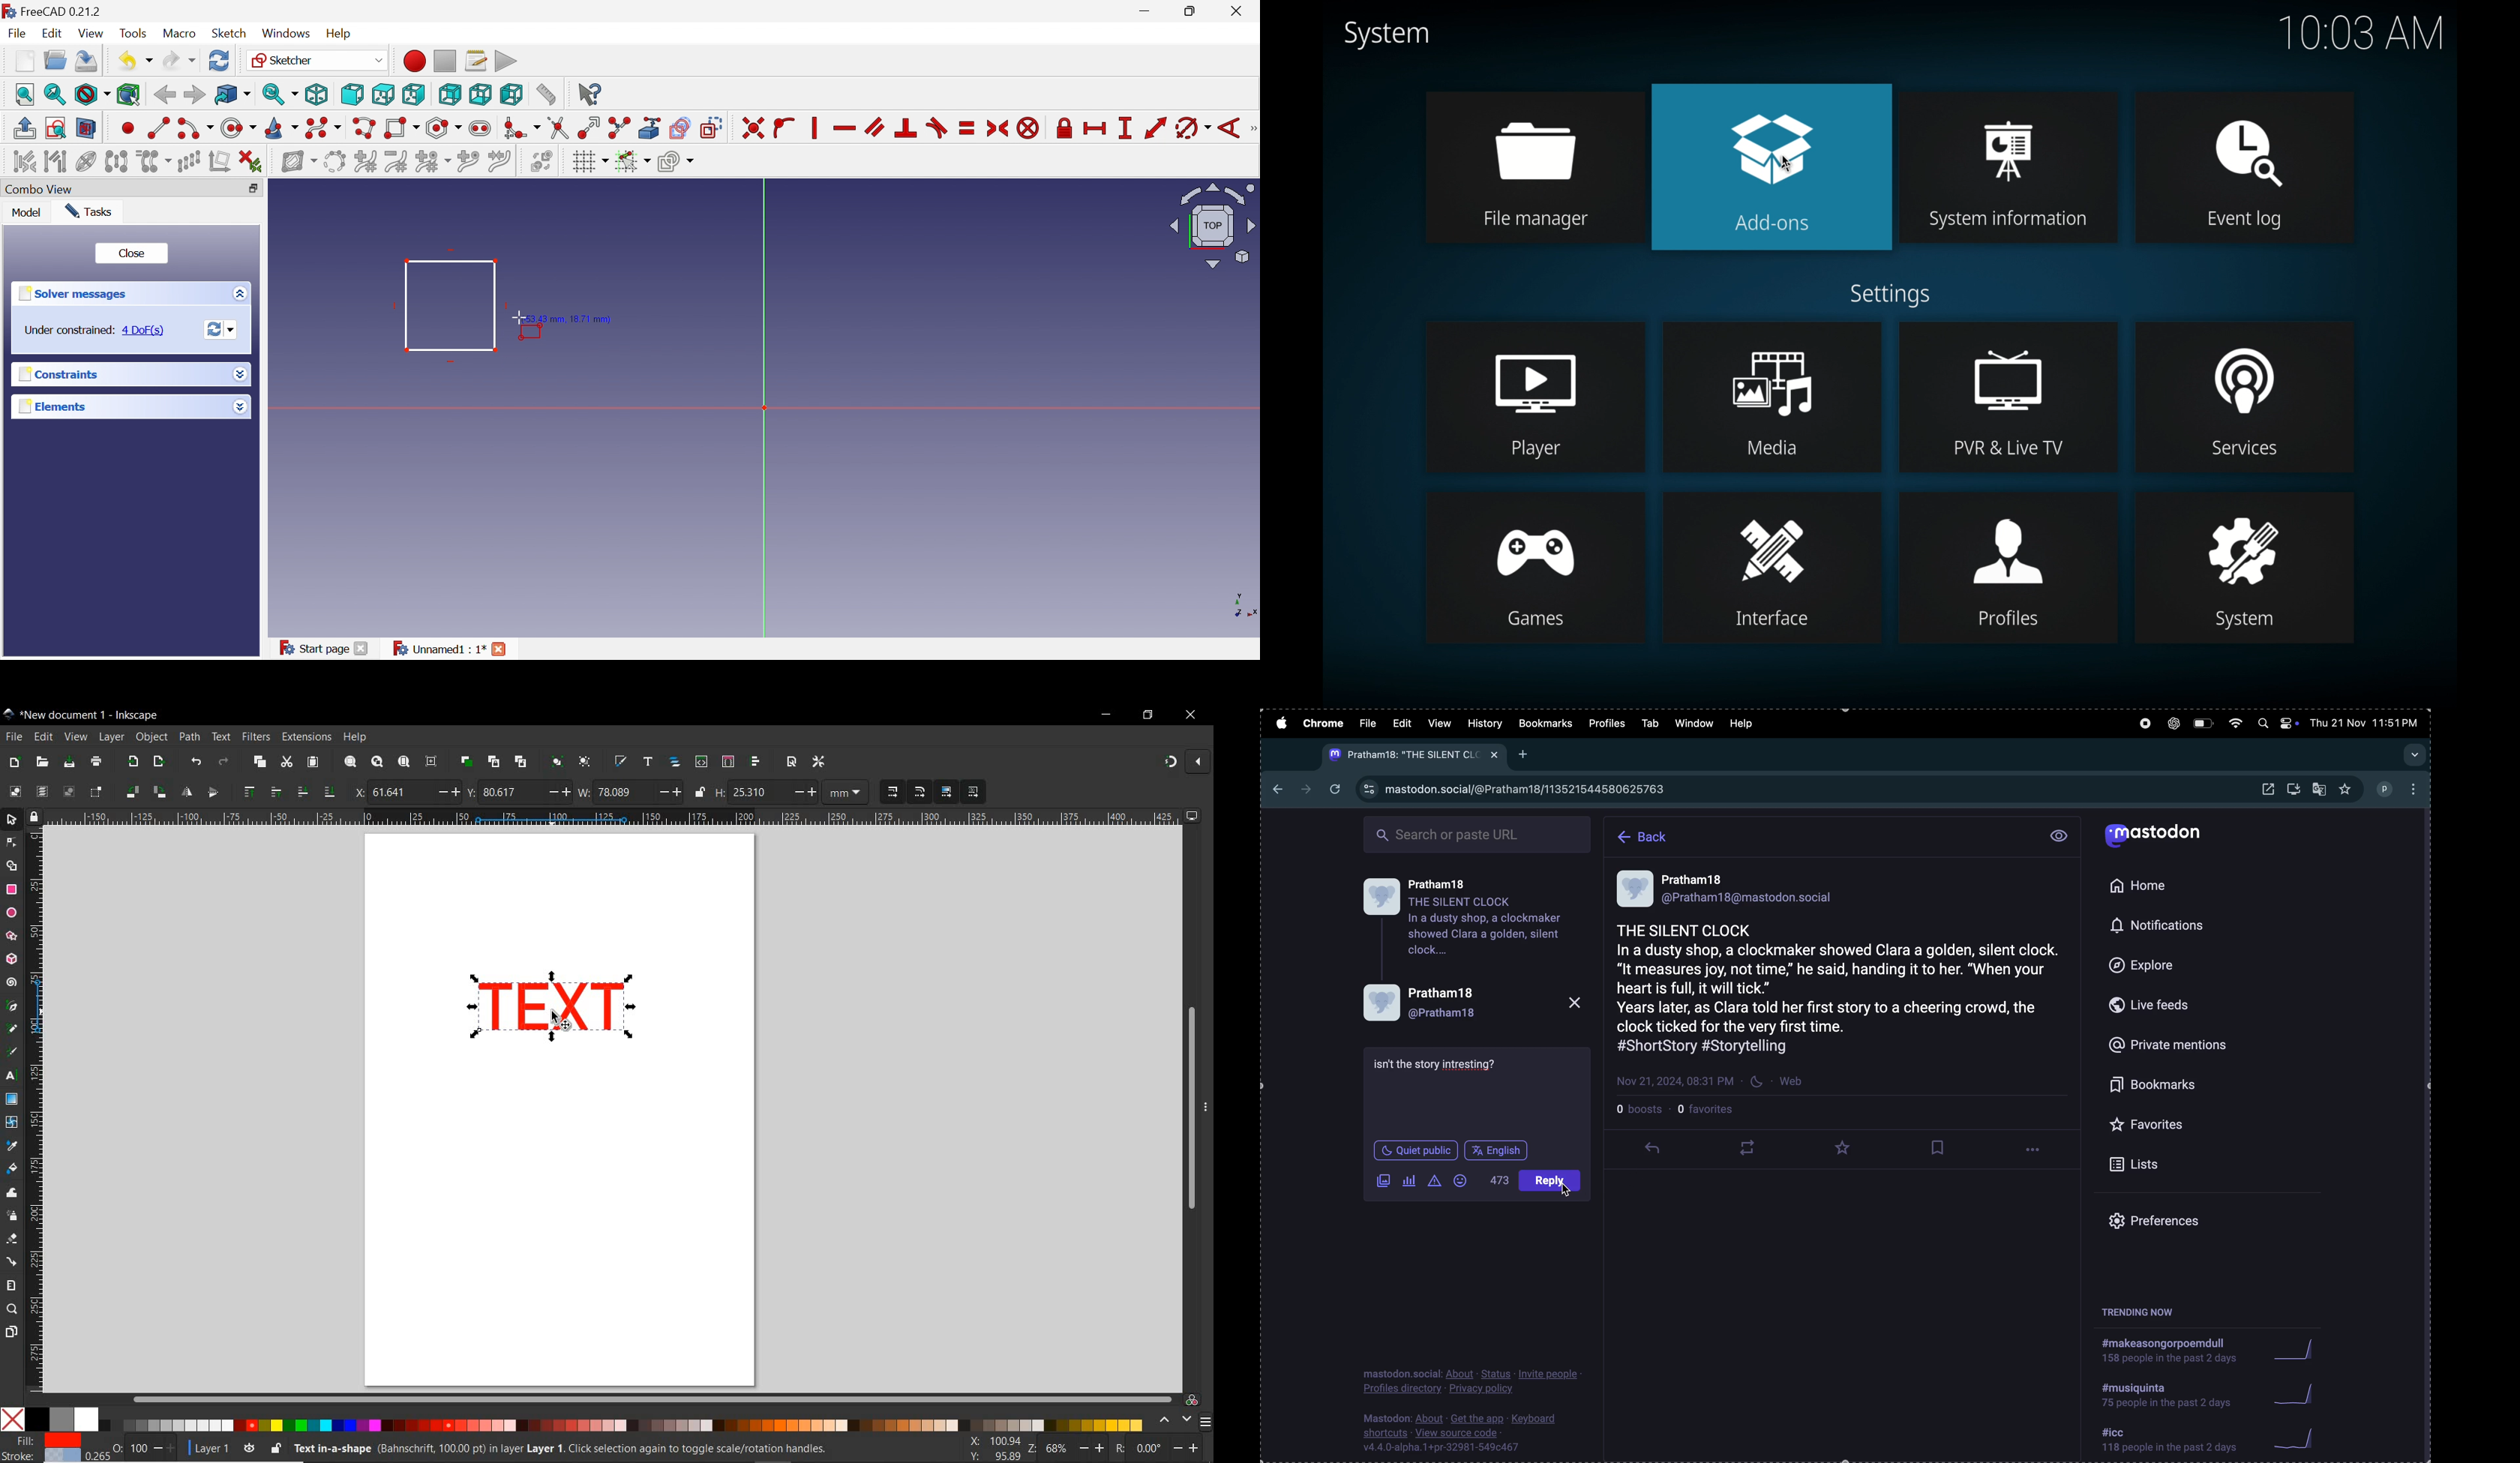 The image size is (2520, 1484). Describe the element at coordinates (590, 162) in the screenshot. I see `Toggle grid` at that location.